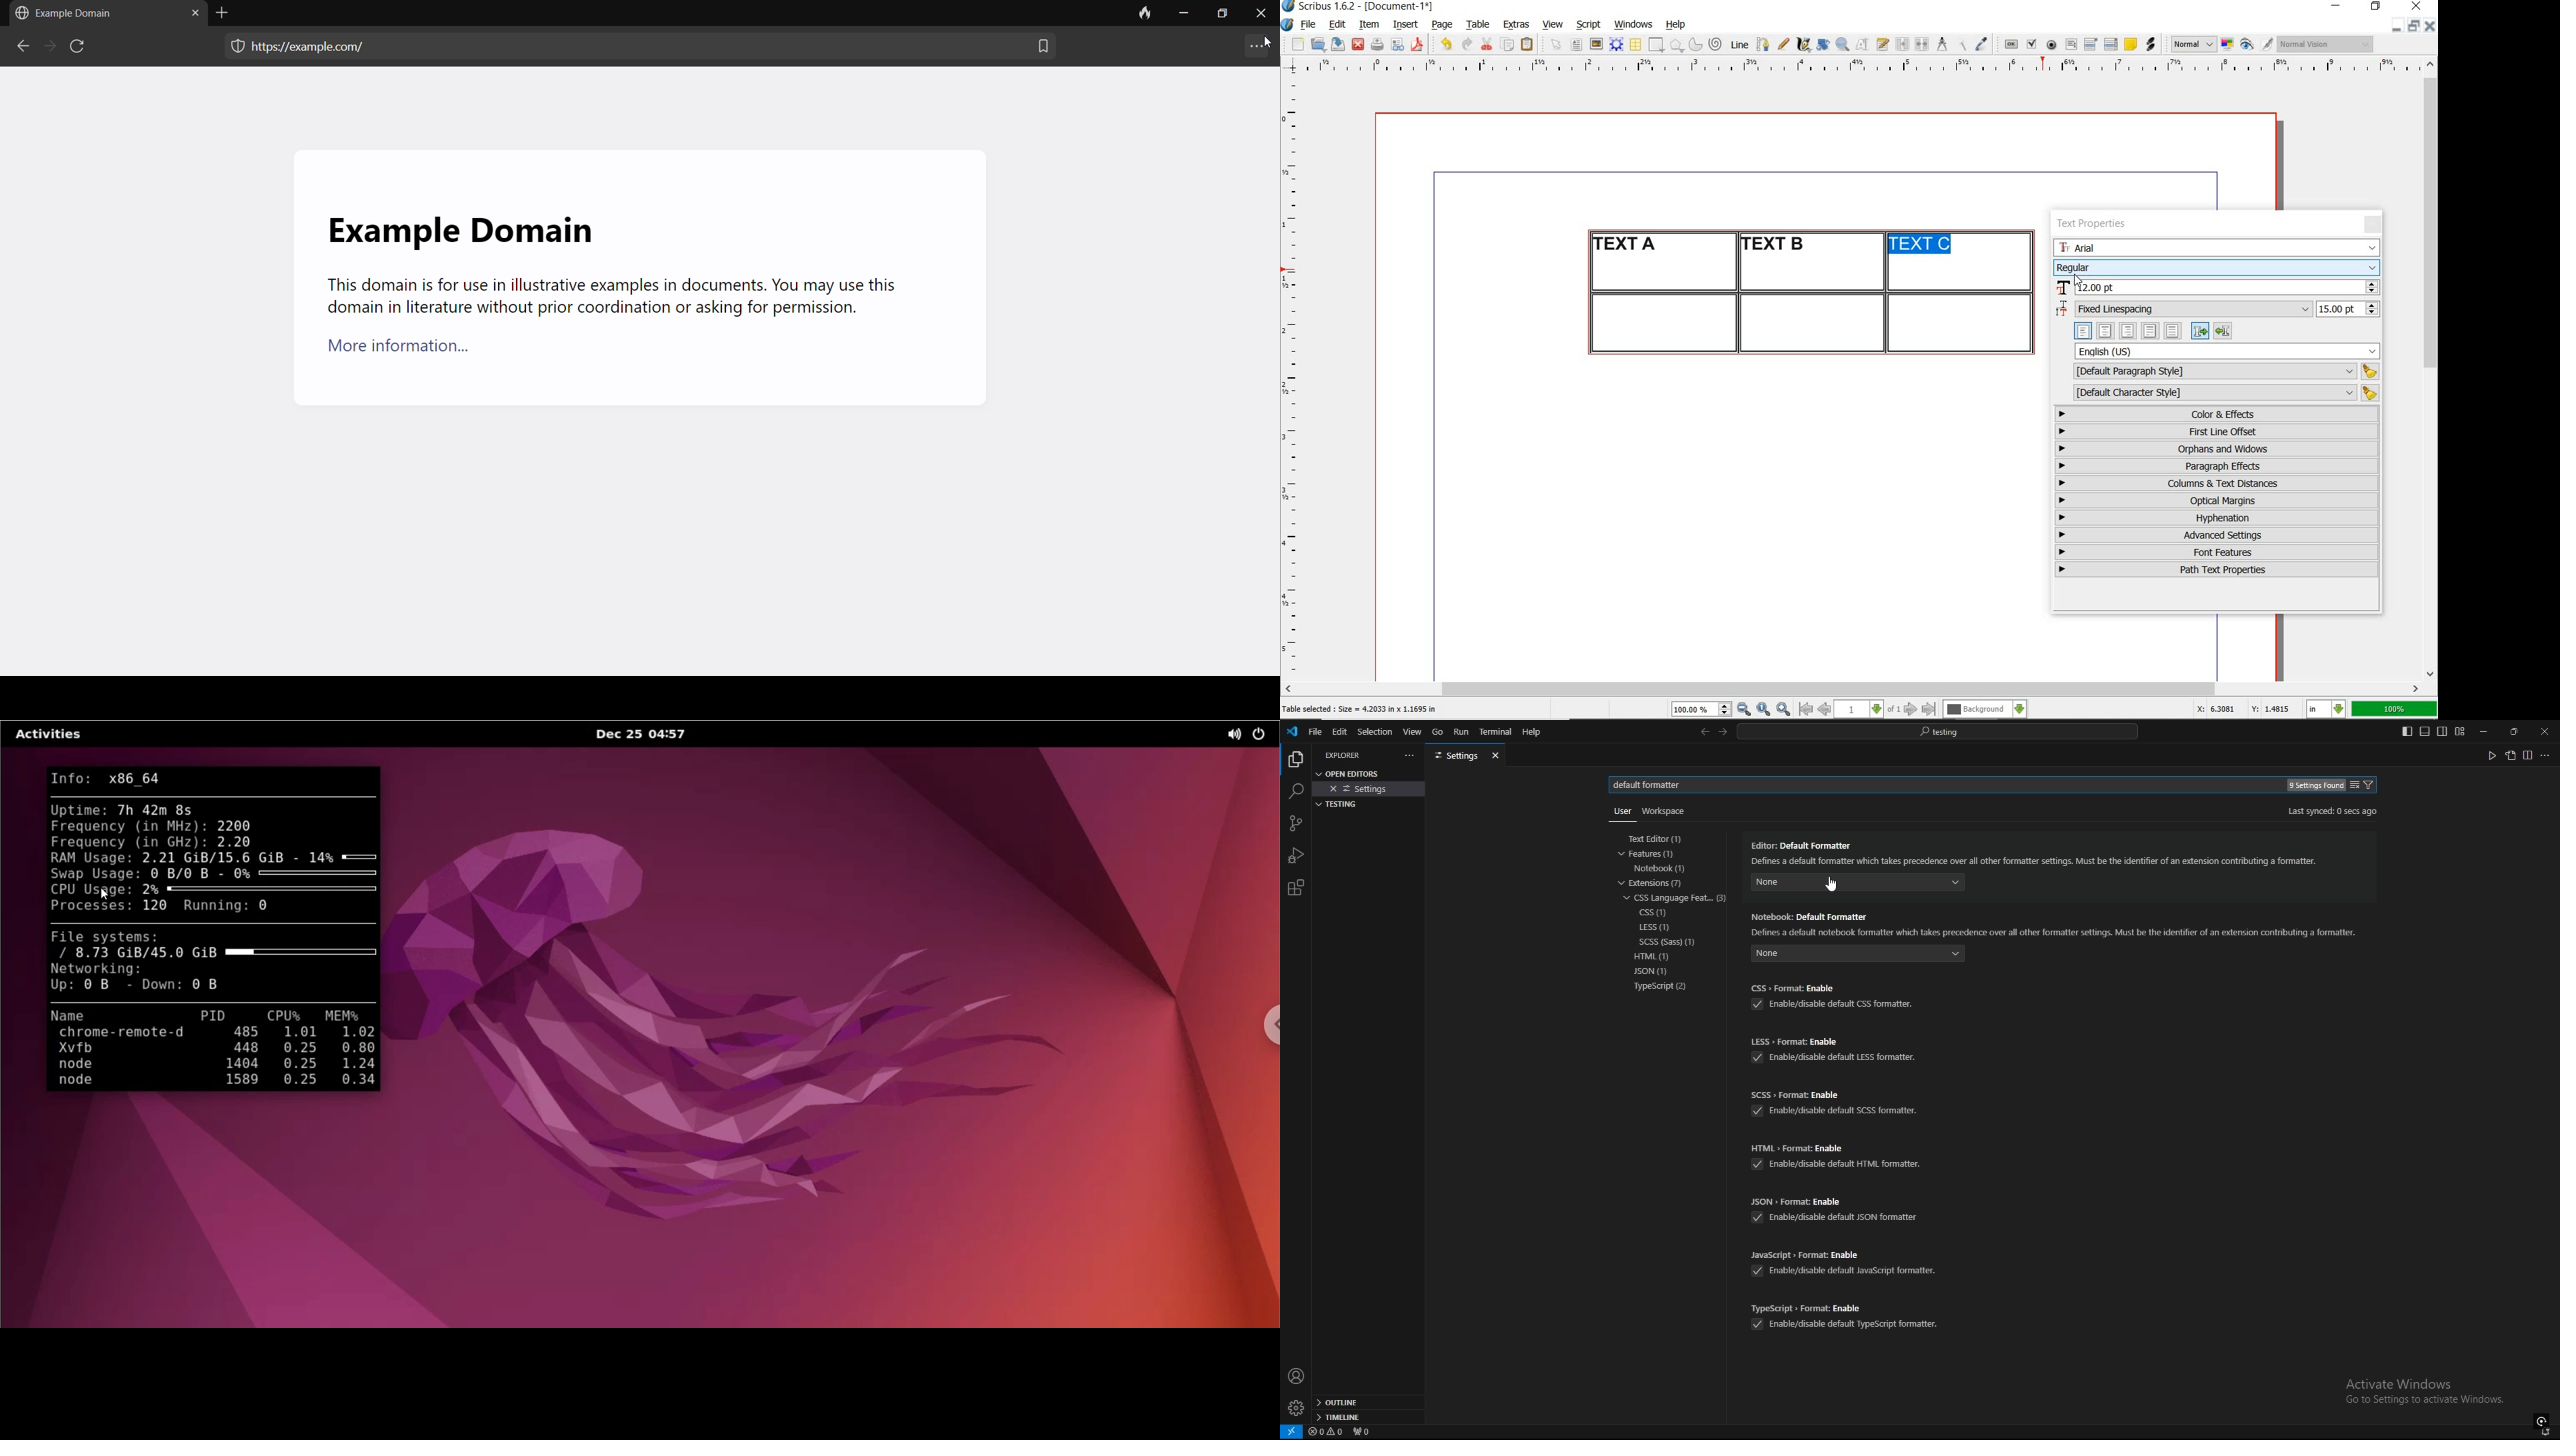  What do you see at coordinates (1588, 24) in the screenshot?
I see `script` at bounding box center [1588, 24].